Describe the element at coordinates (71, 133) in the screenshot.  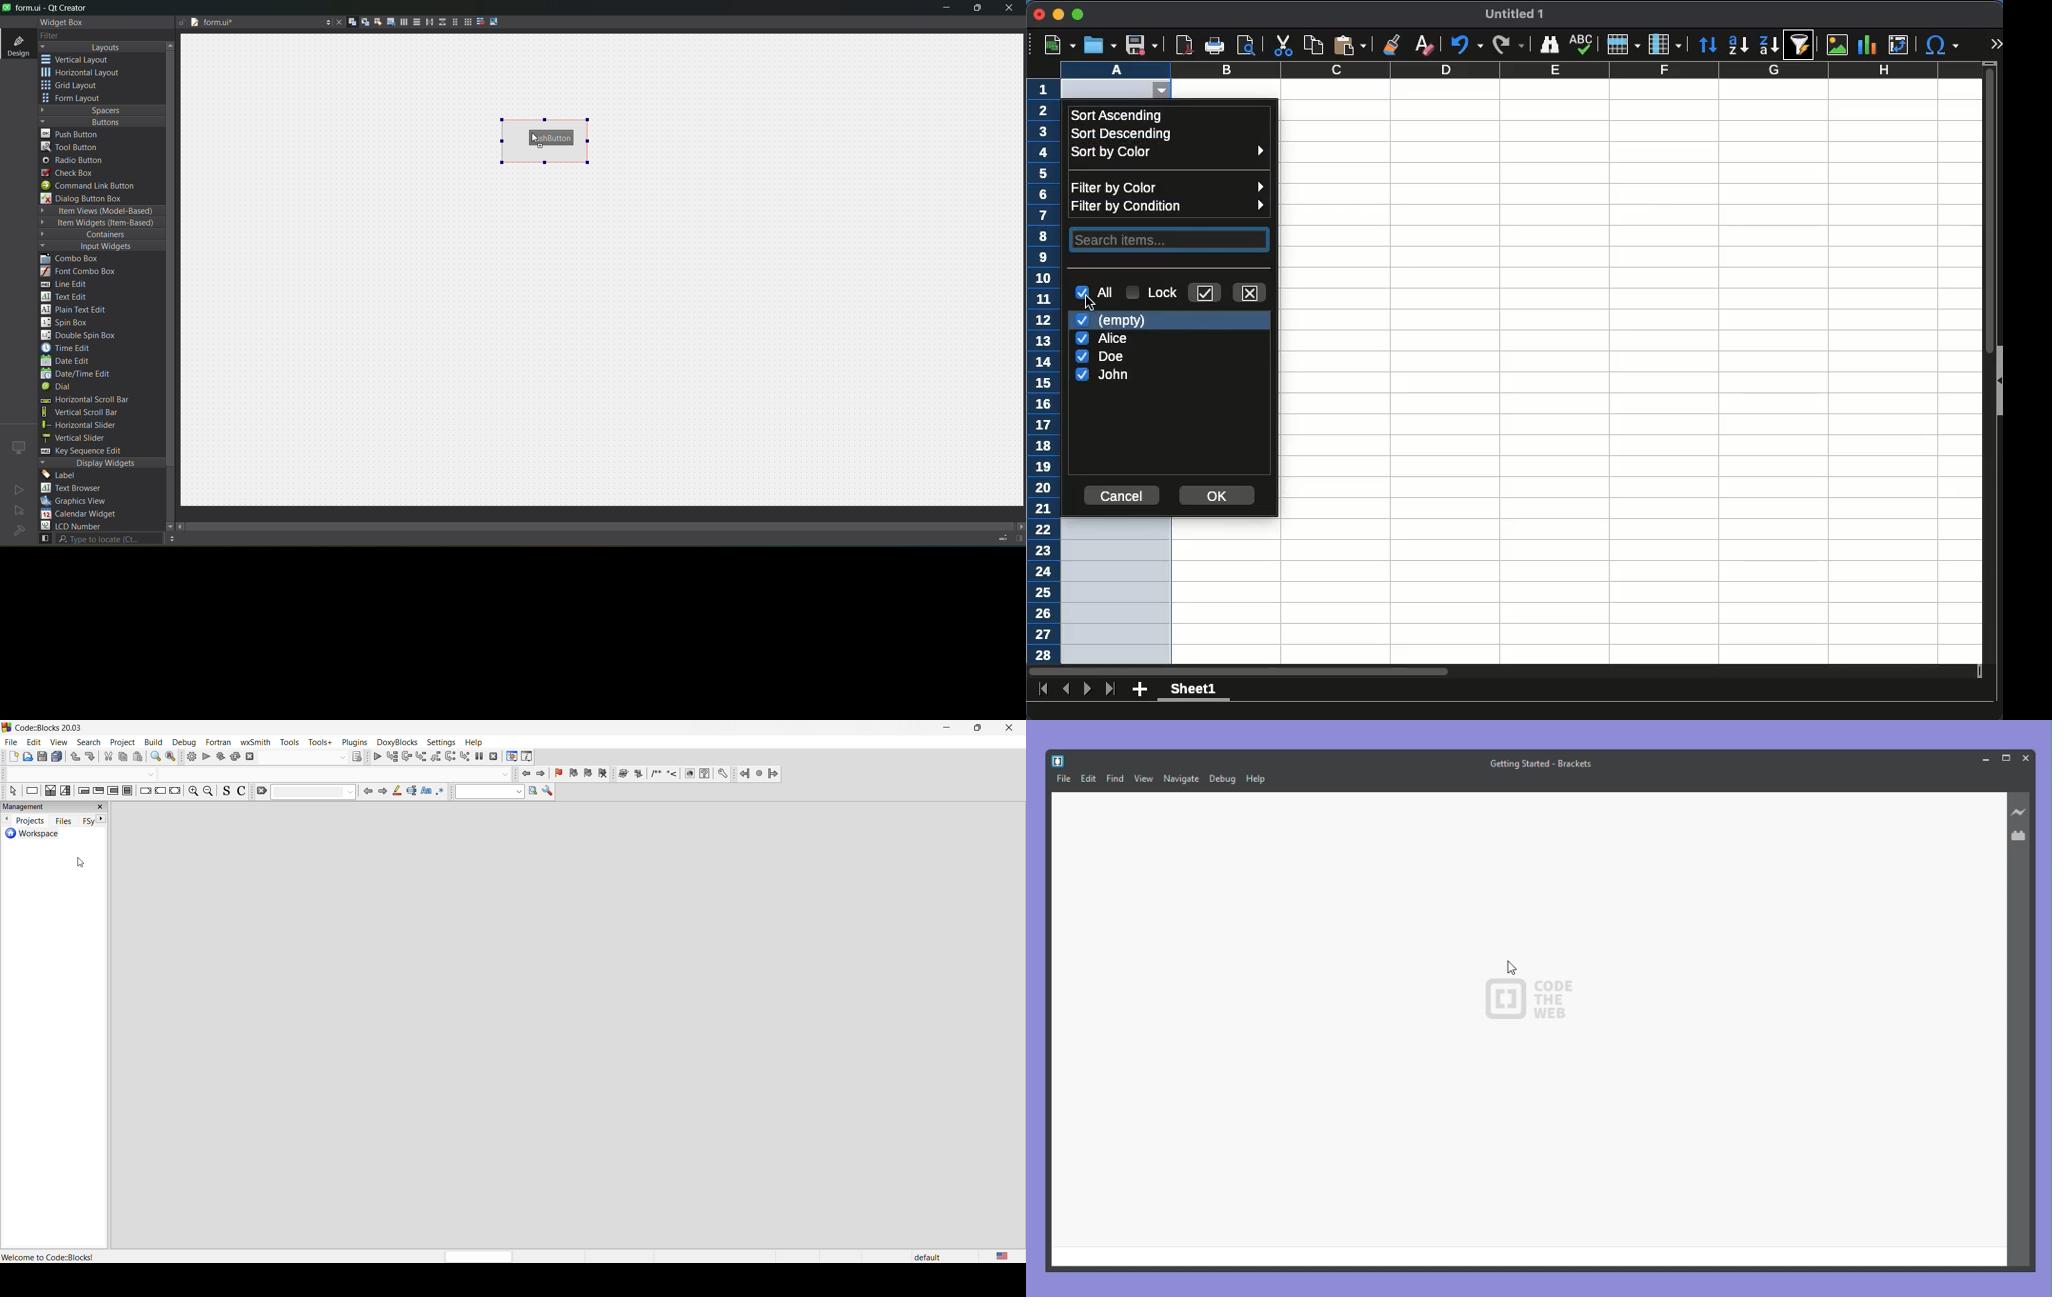
I see `push` at that location.